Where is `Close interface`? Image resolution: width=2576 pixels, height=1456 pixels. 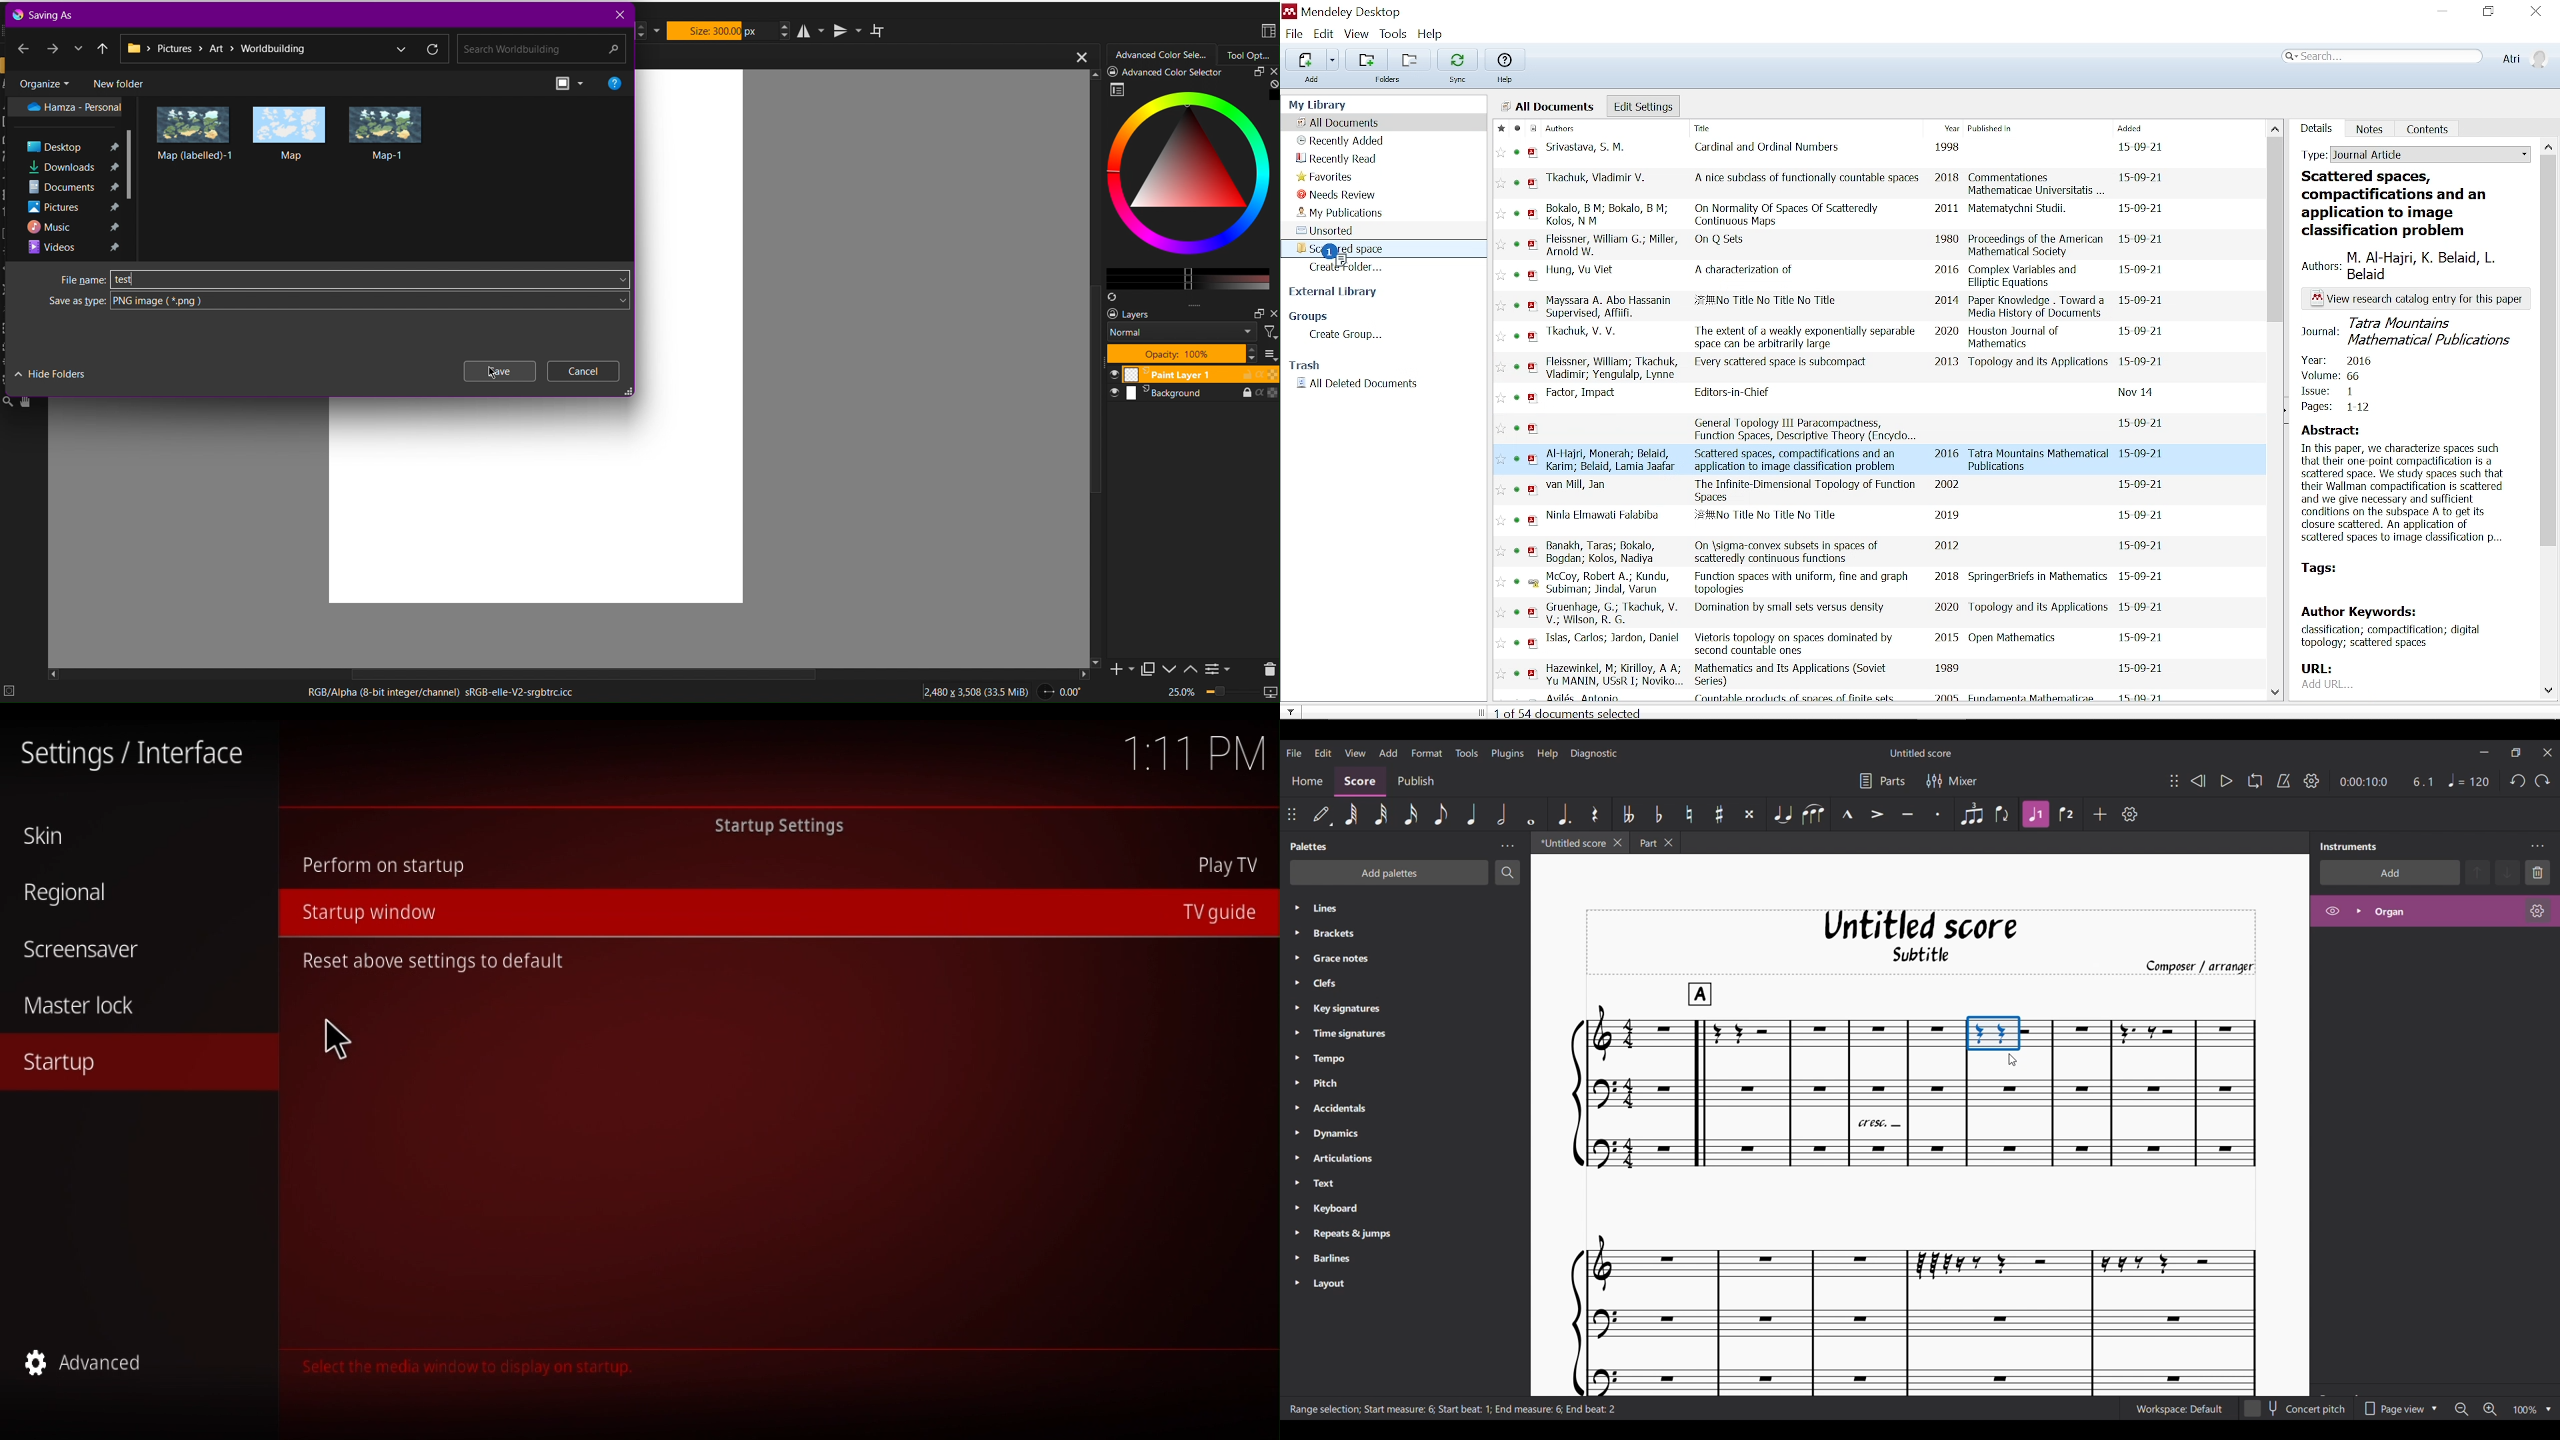
Close interface is located at coordinates (2547, 752).